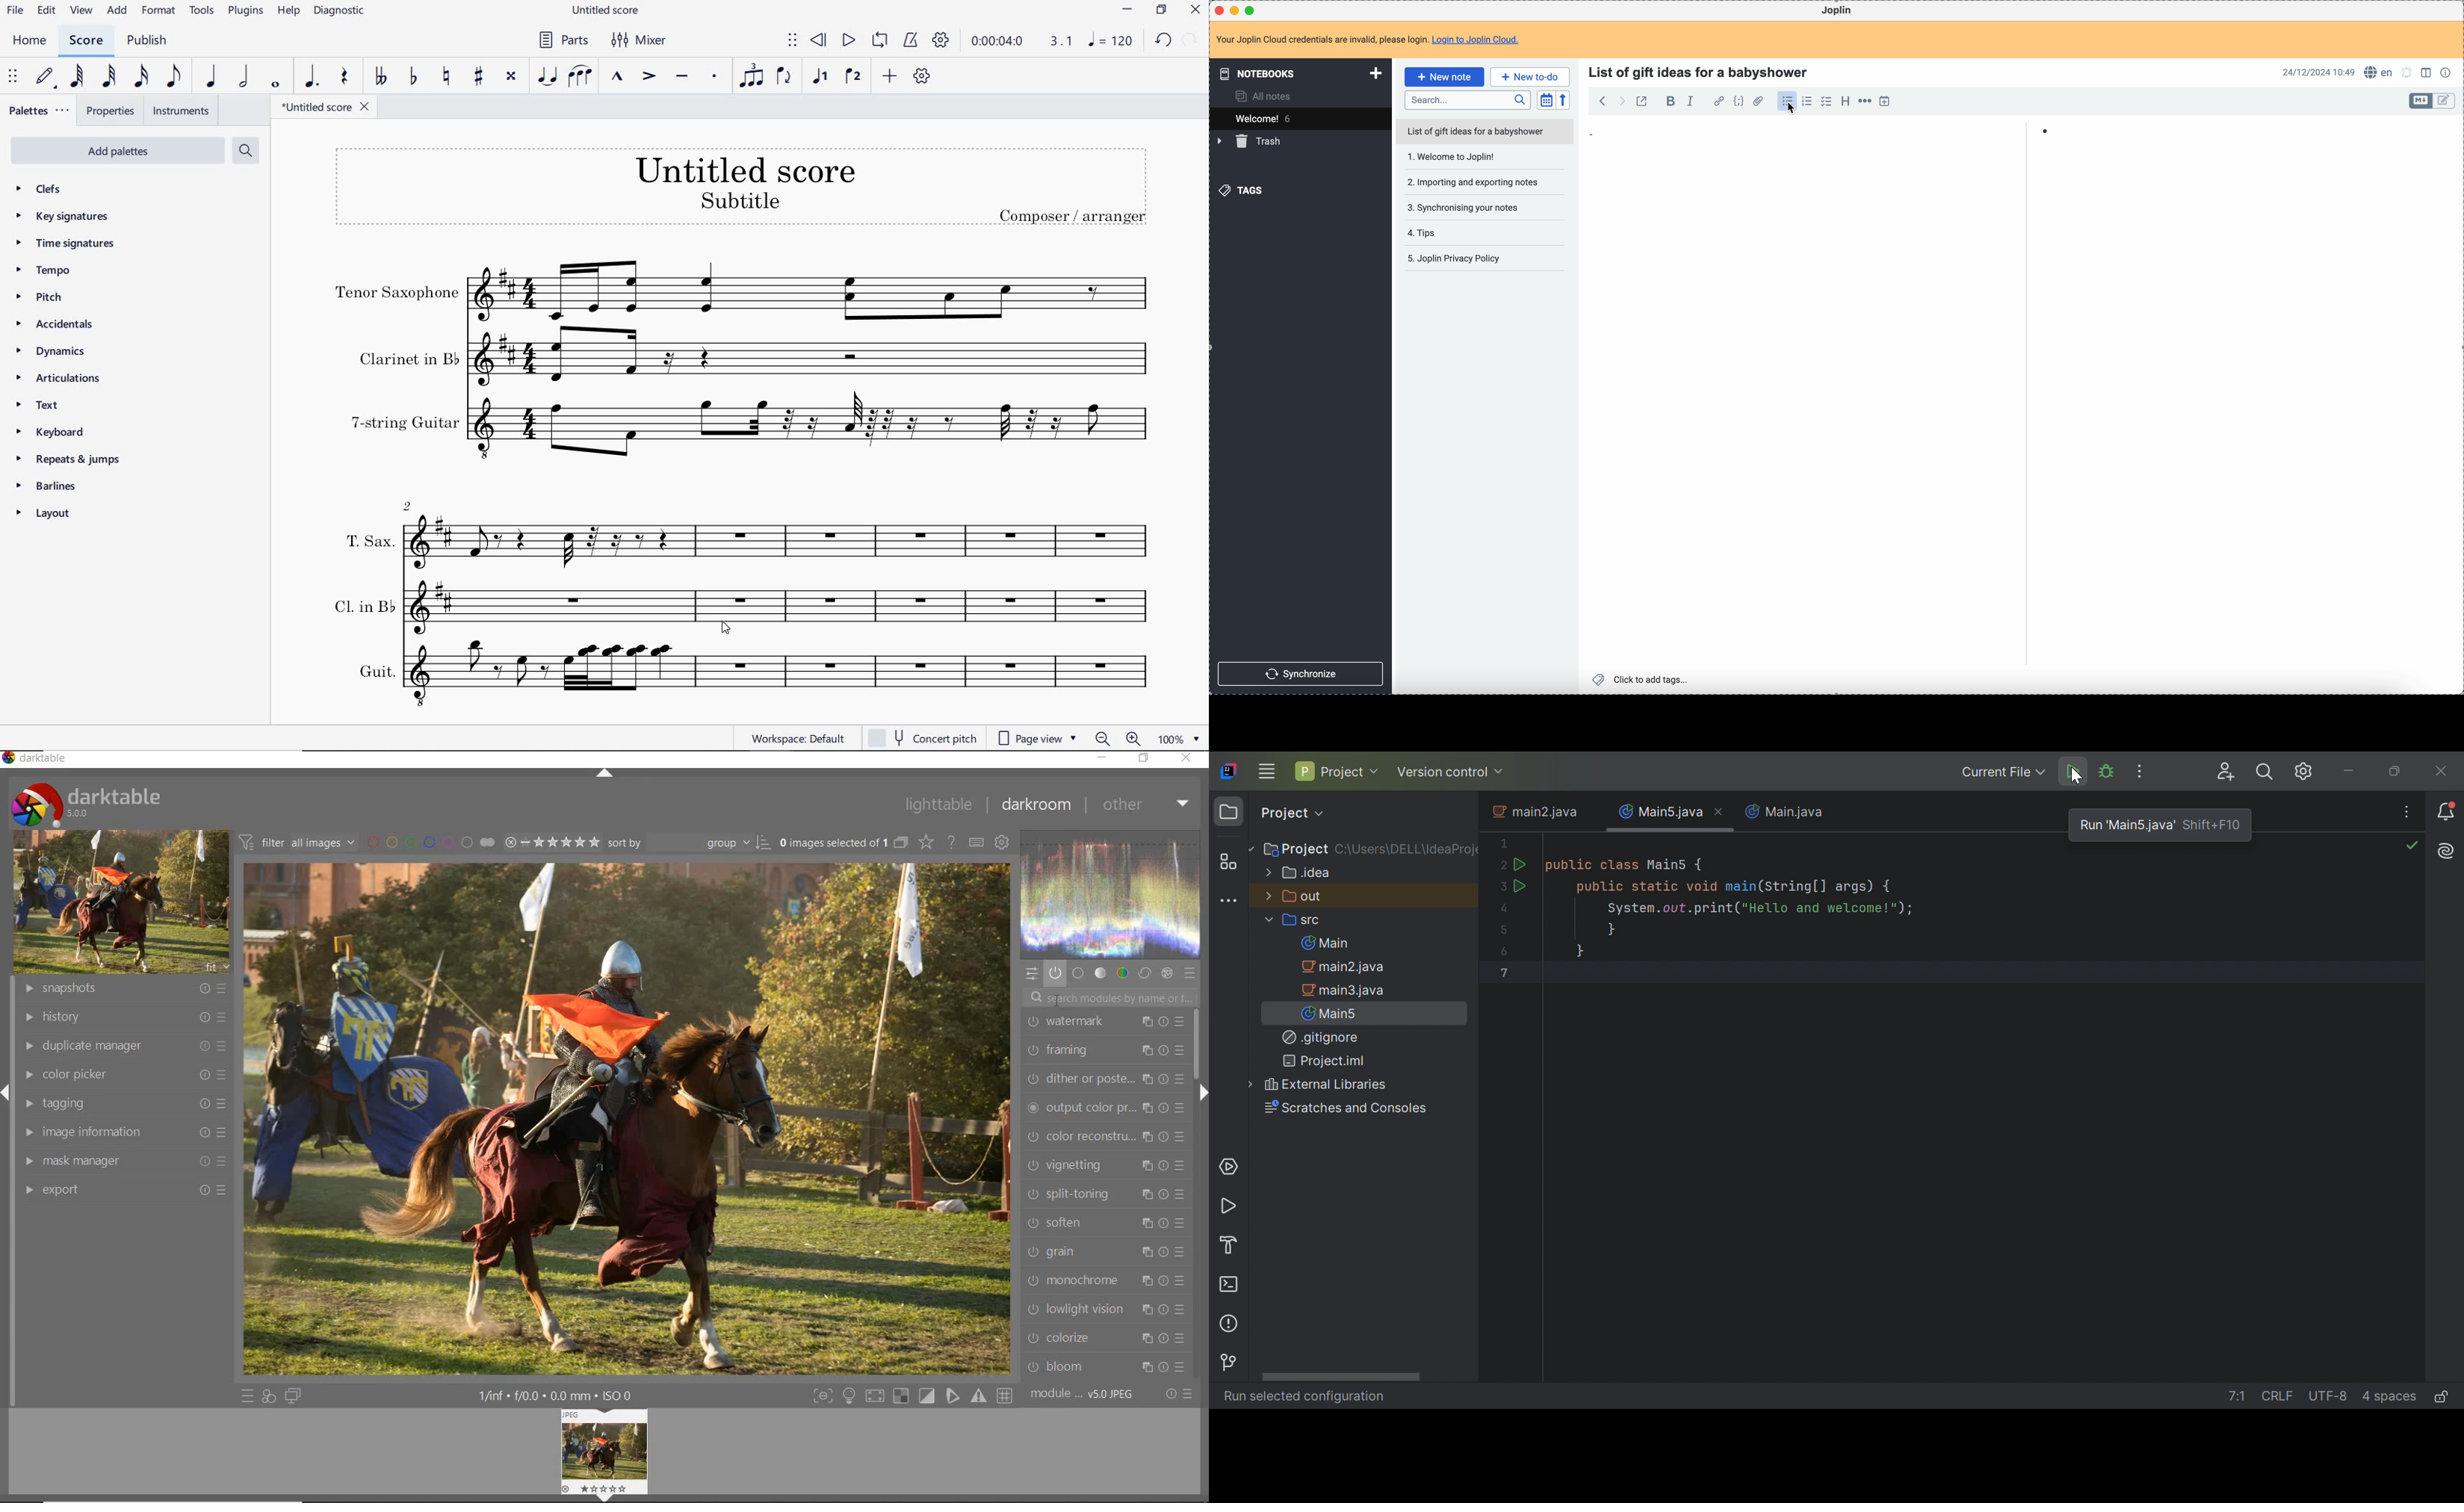 The image size is (2464, 1512). Describe the element at coordinates (1622, 101) in the screenshot. I see `foward` at that location.